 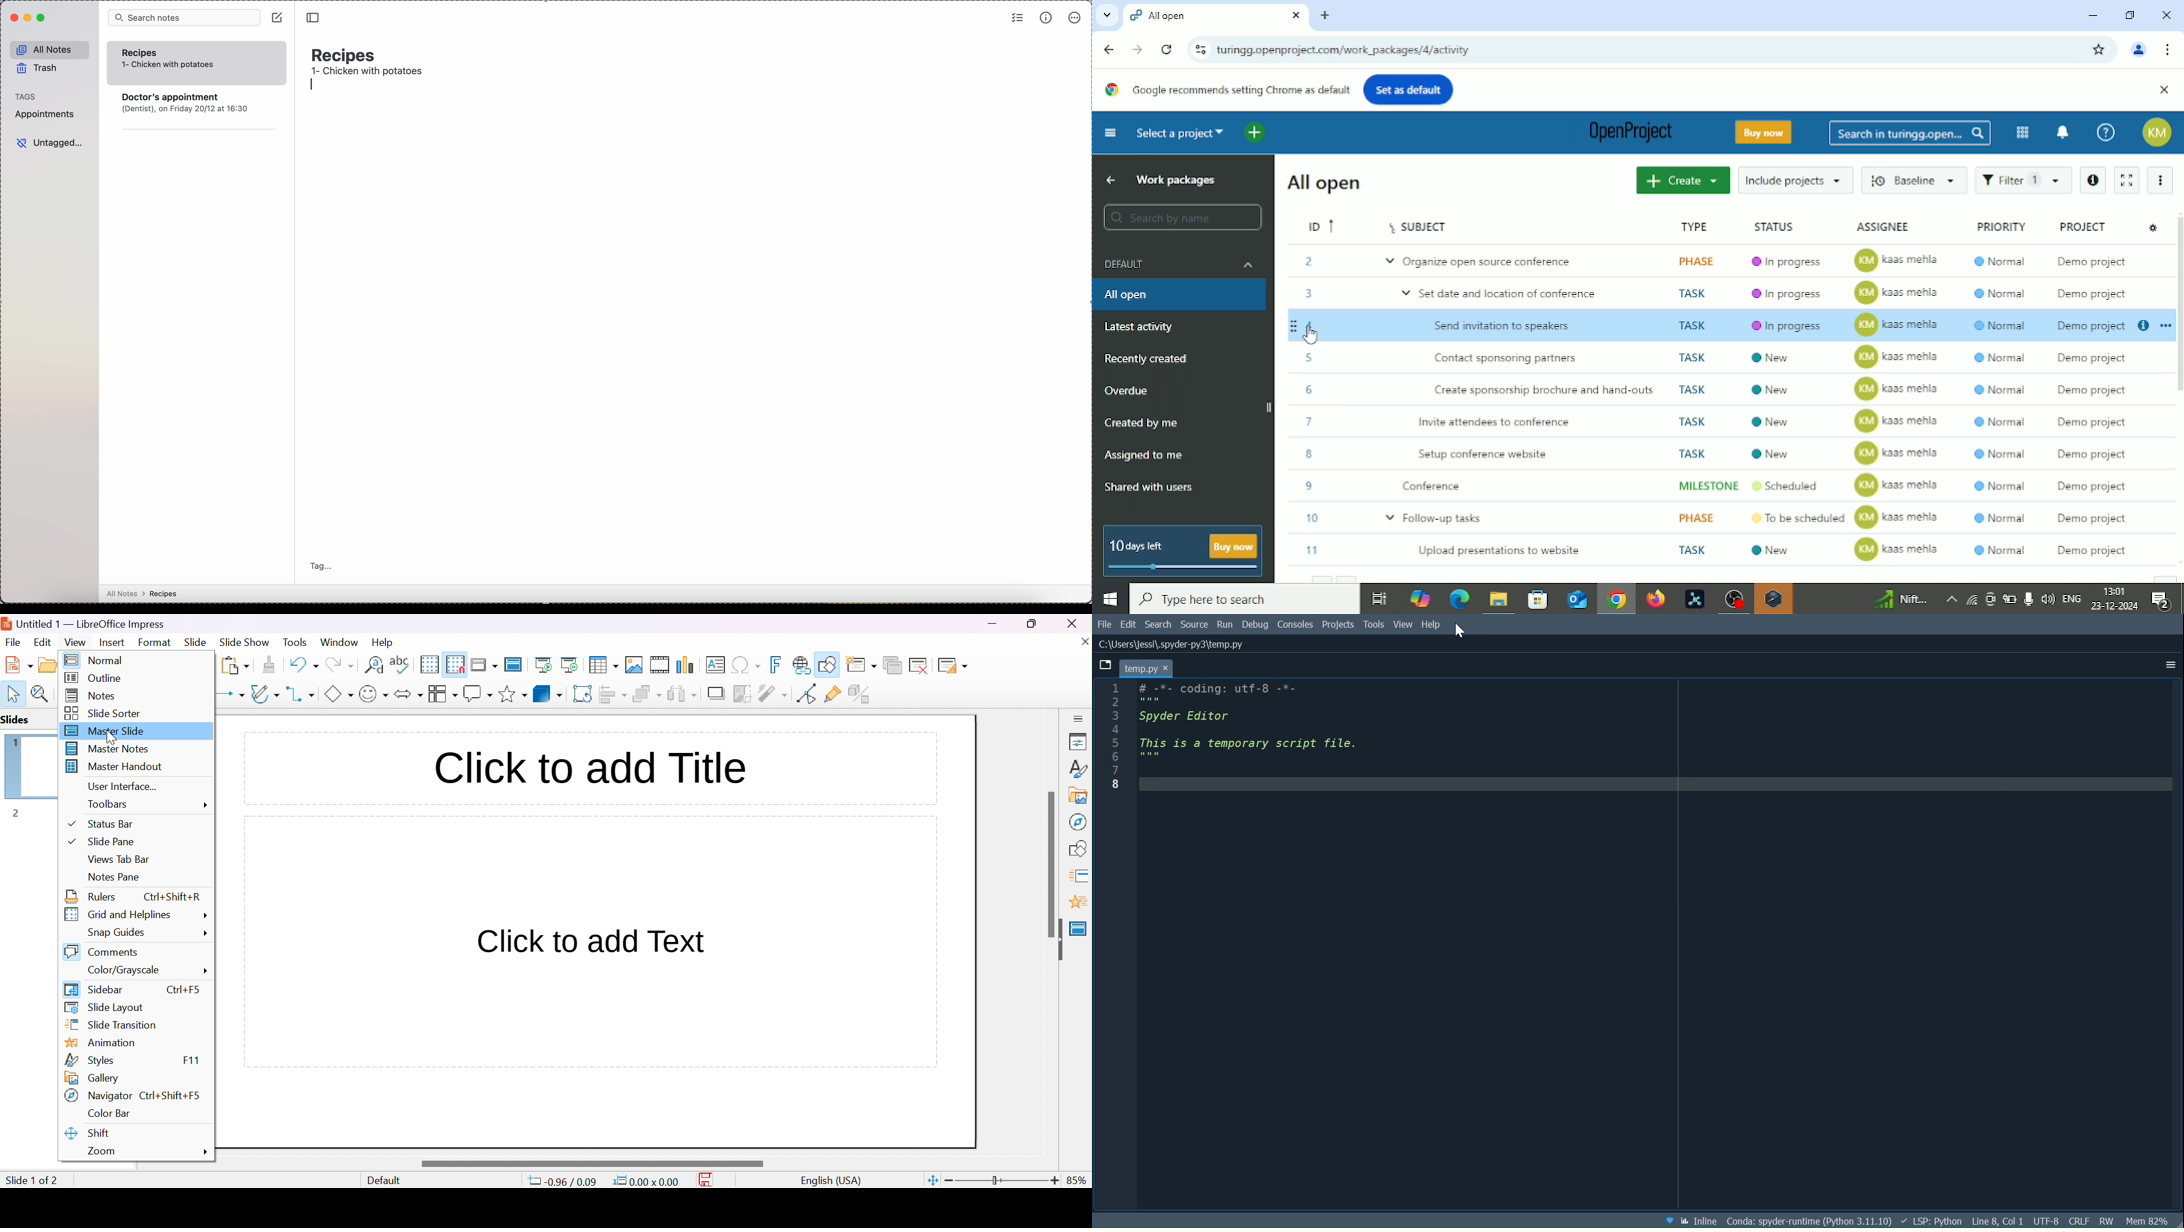 I want to click on check list, so click(x=1016, y=18).